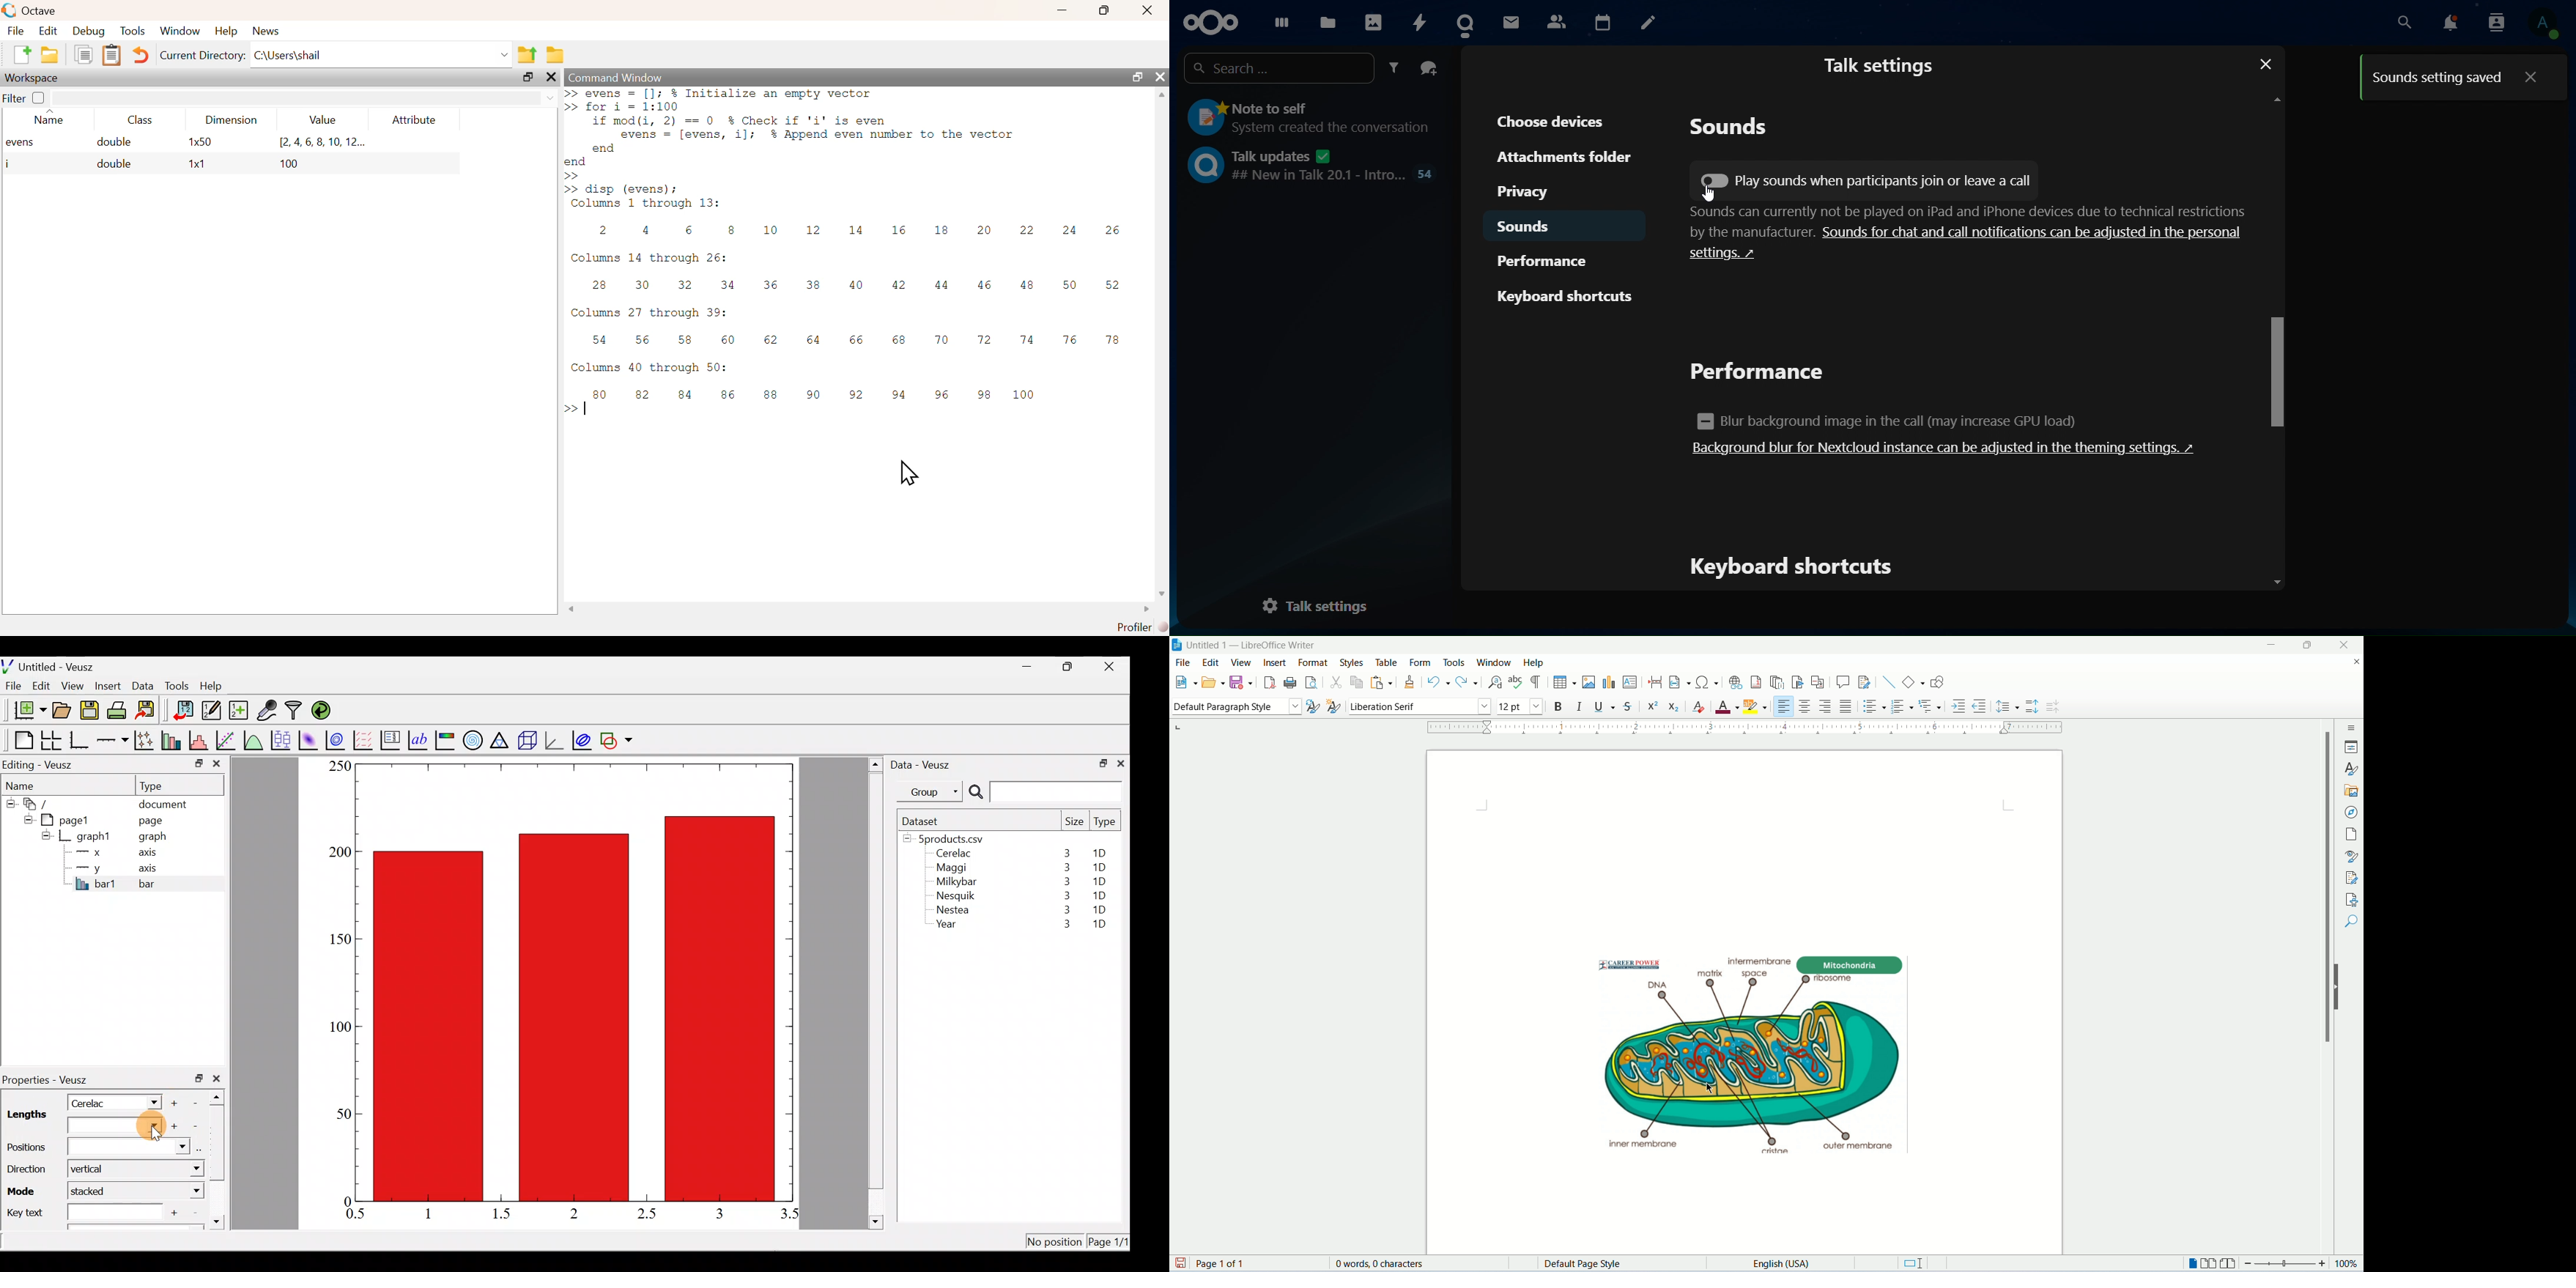  I want to click on paste, so click(1382, 682).